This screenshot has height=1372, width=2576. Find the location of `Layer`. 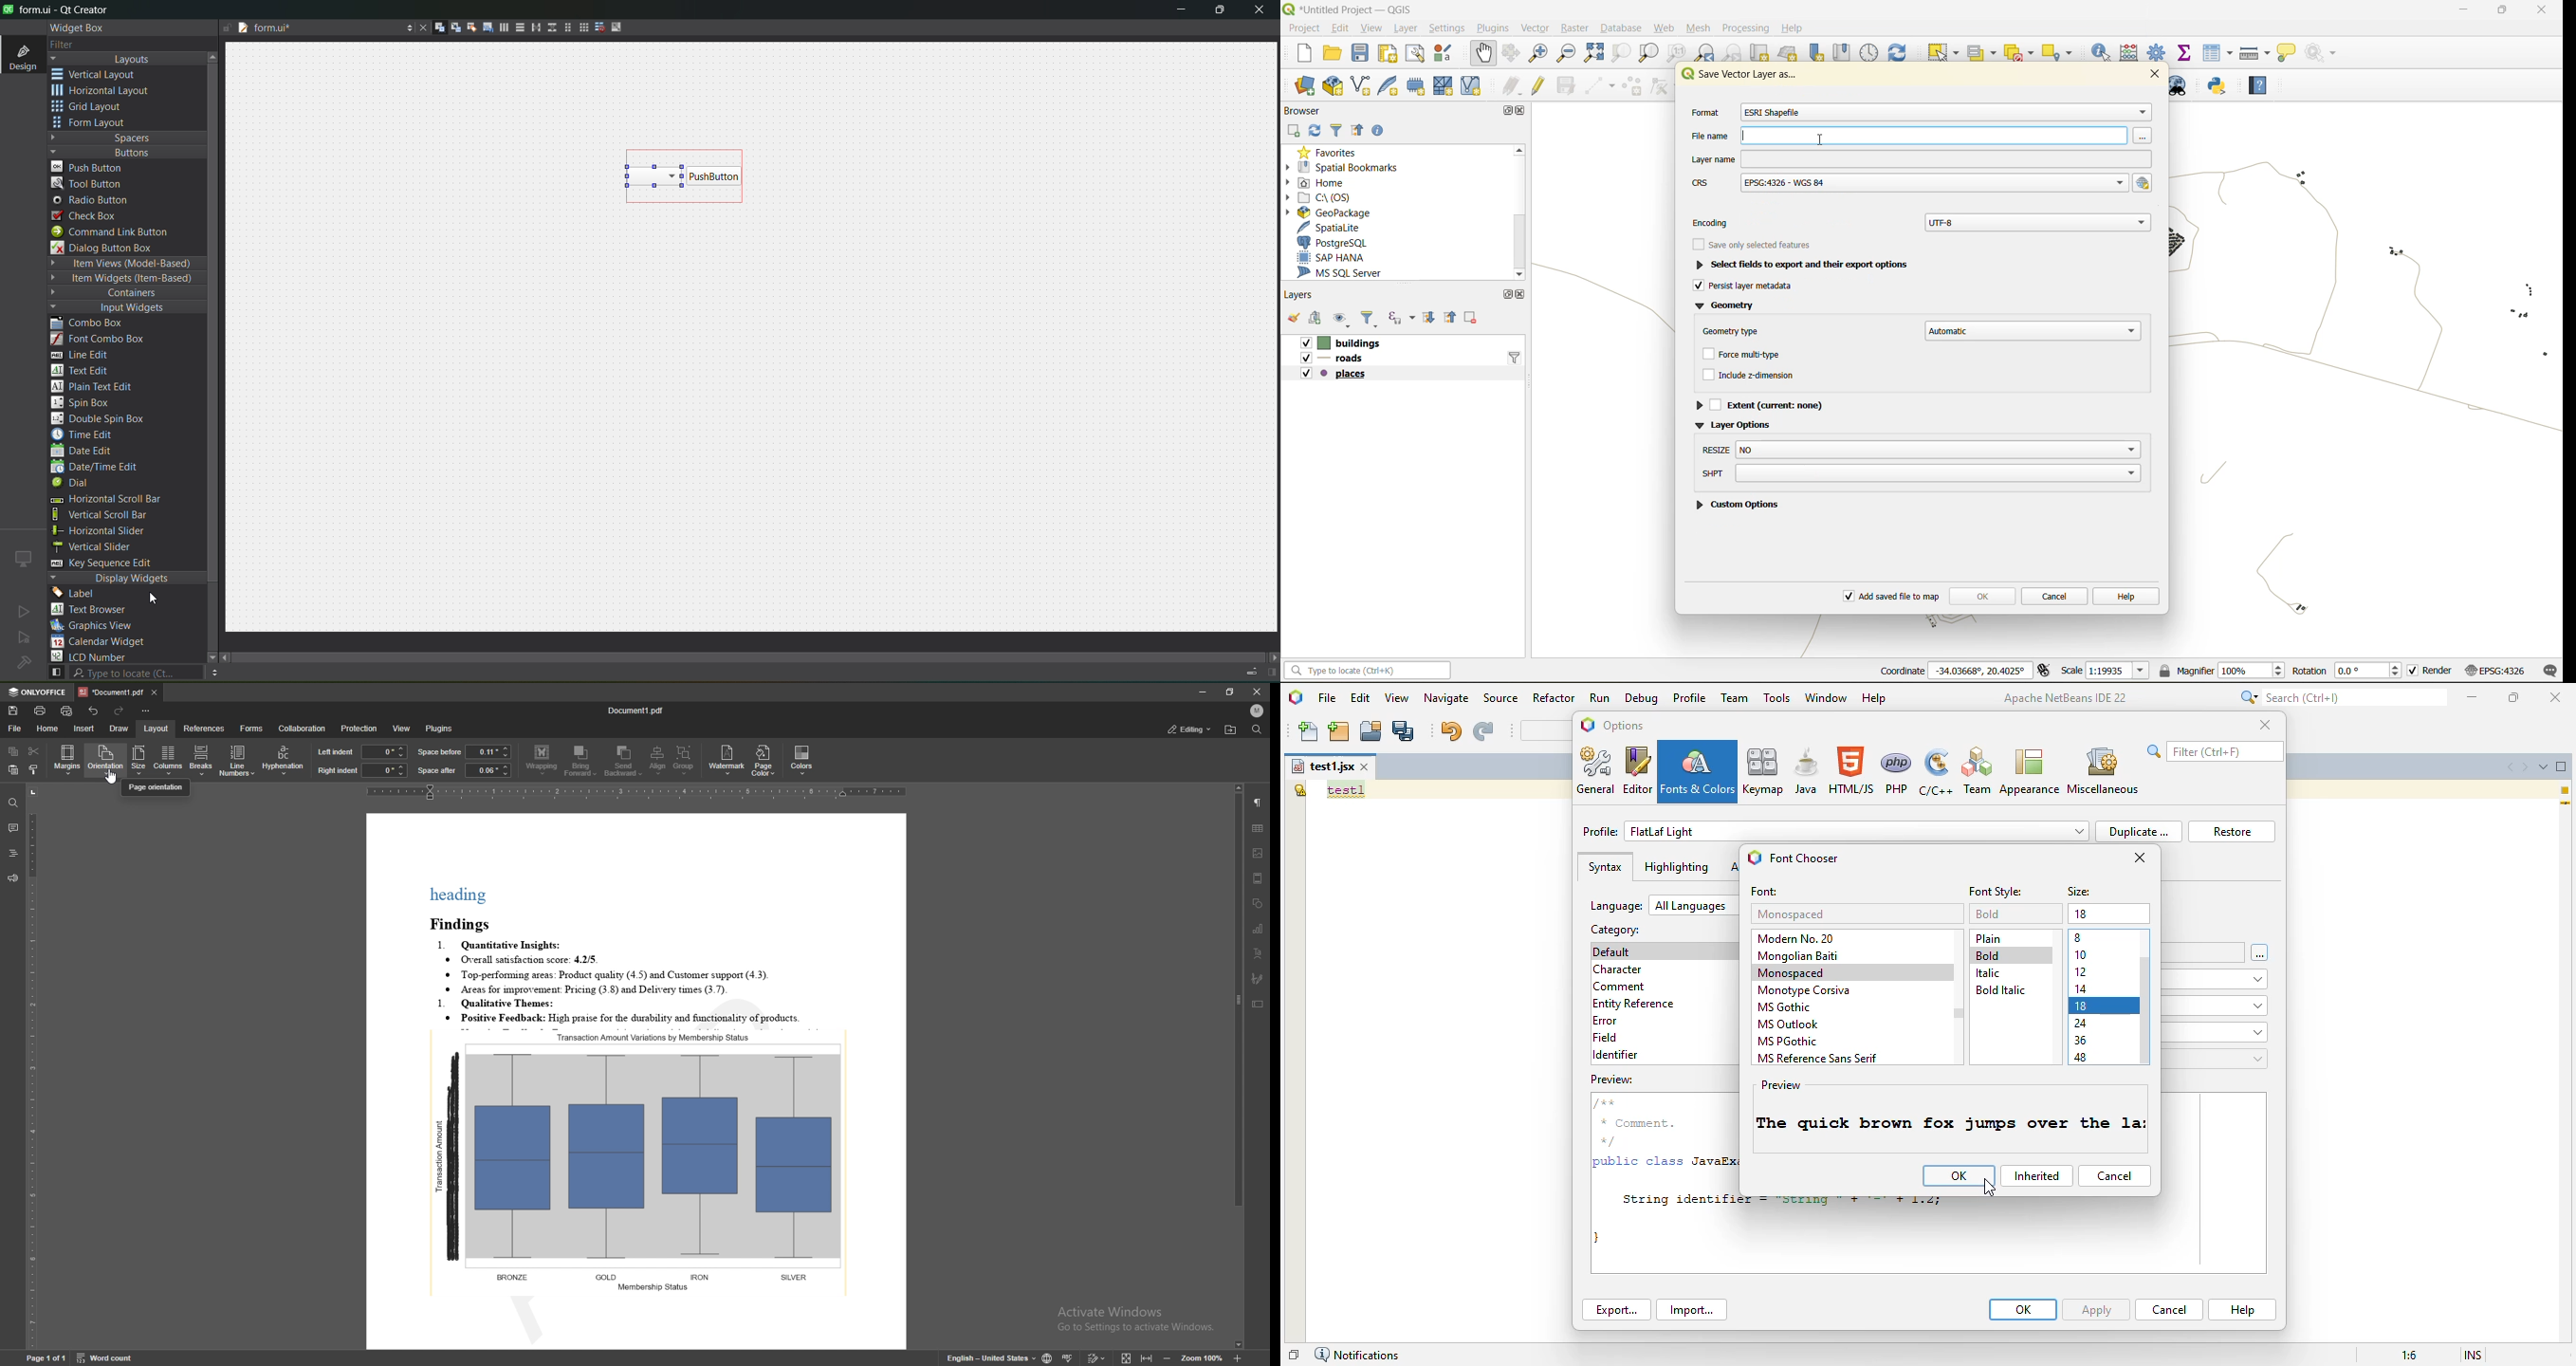

Layer is located at coordinates (1919, 159).